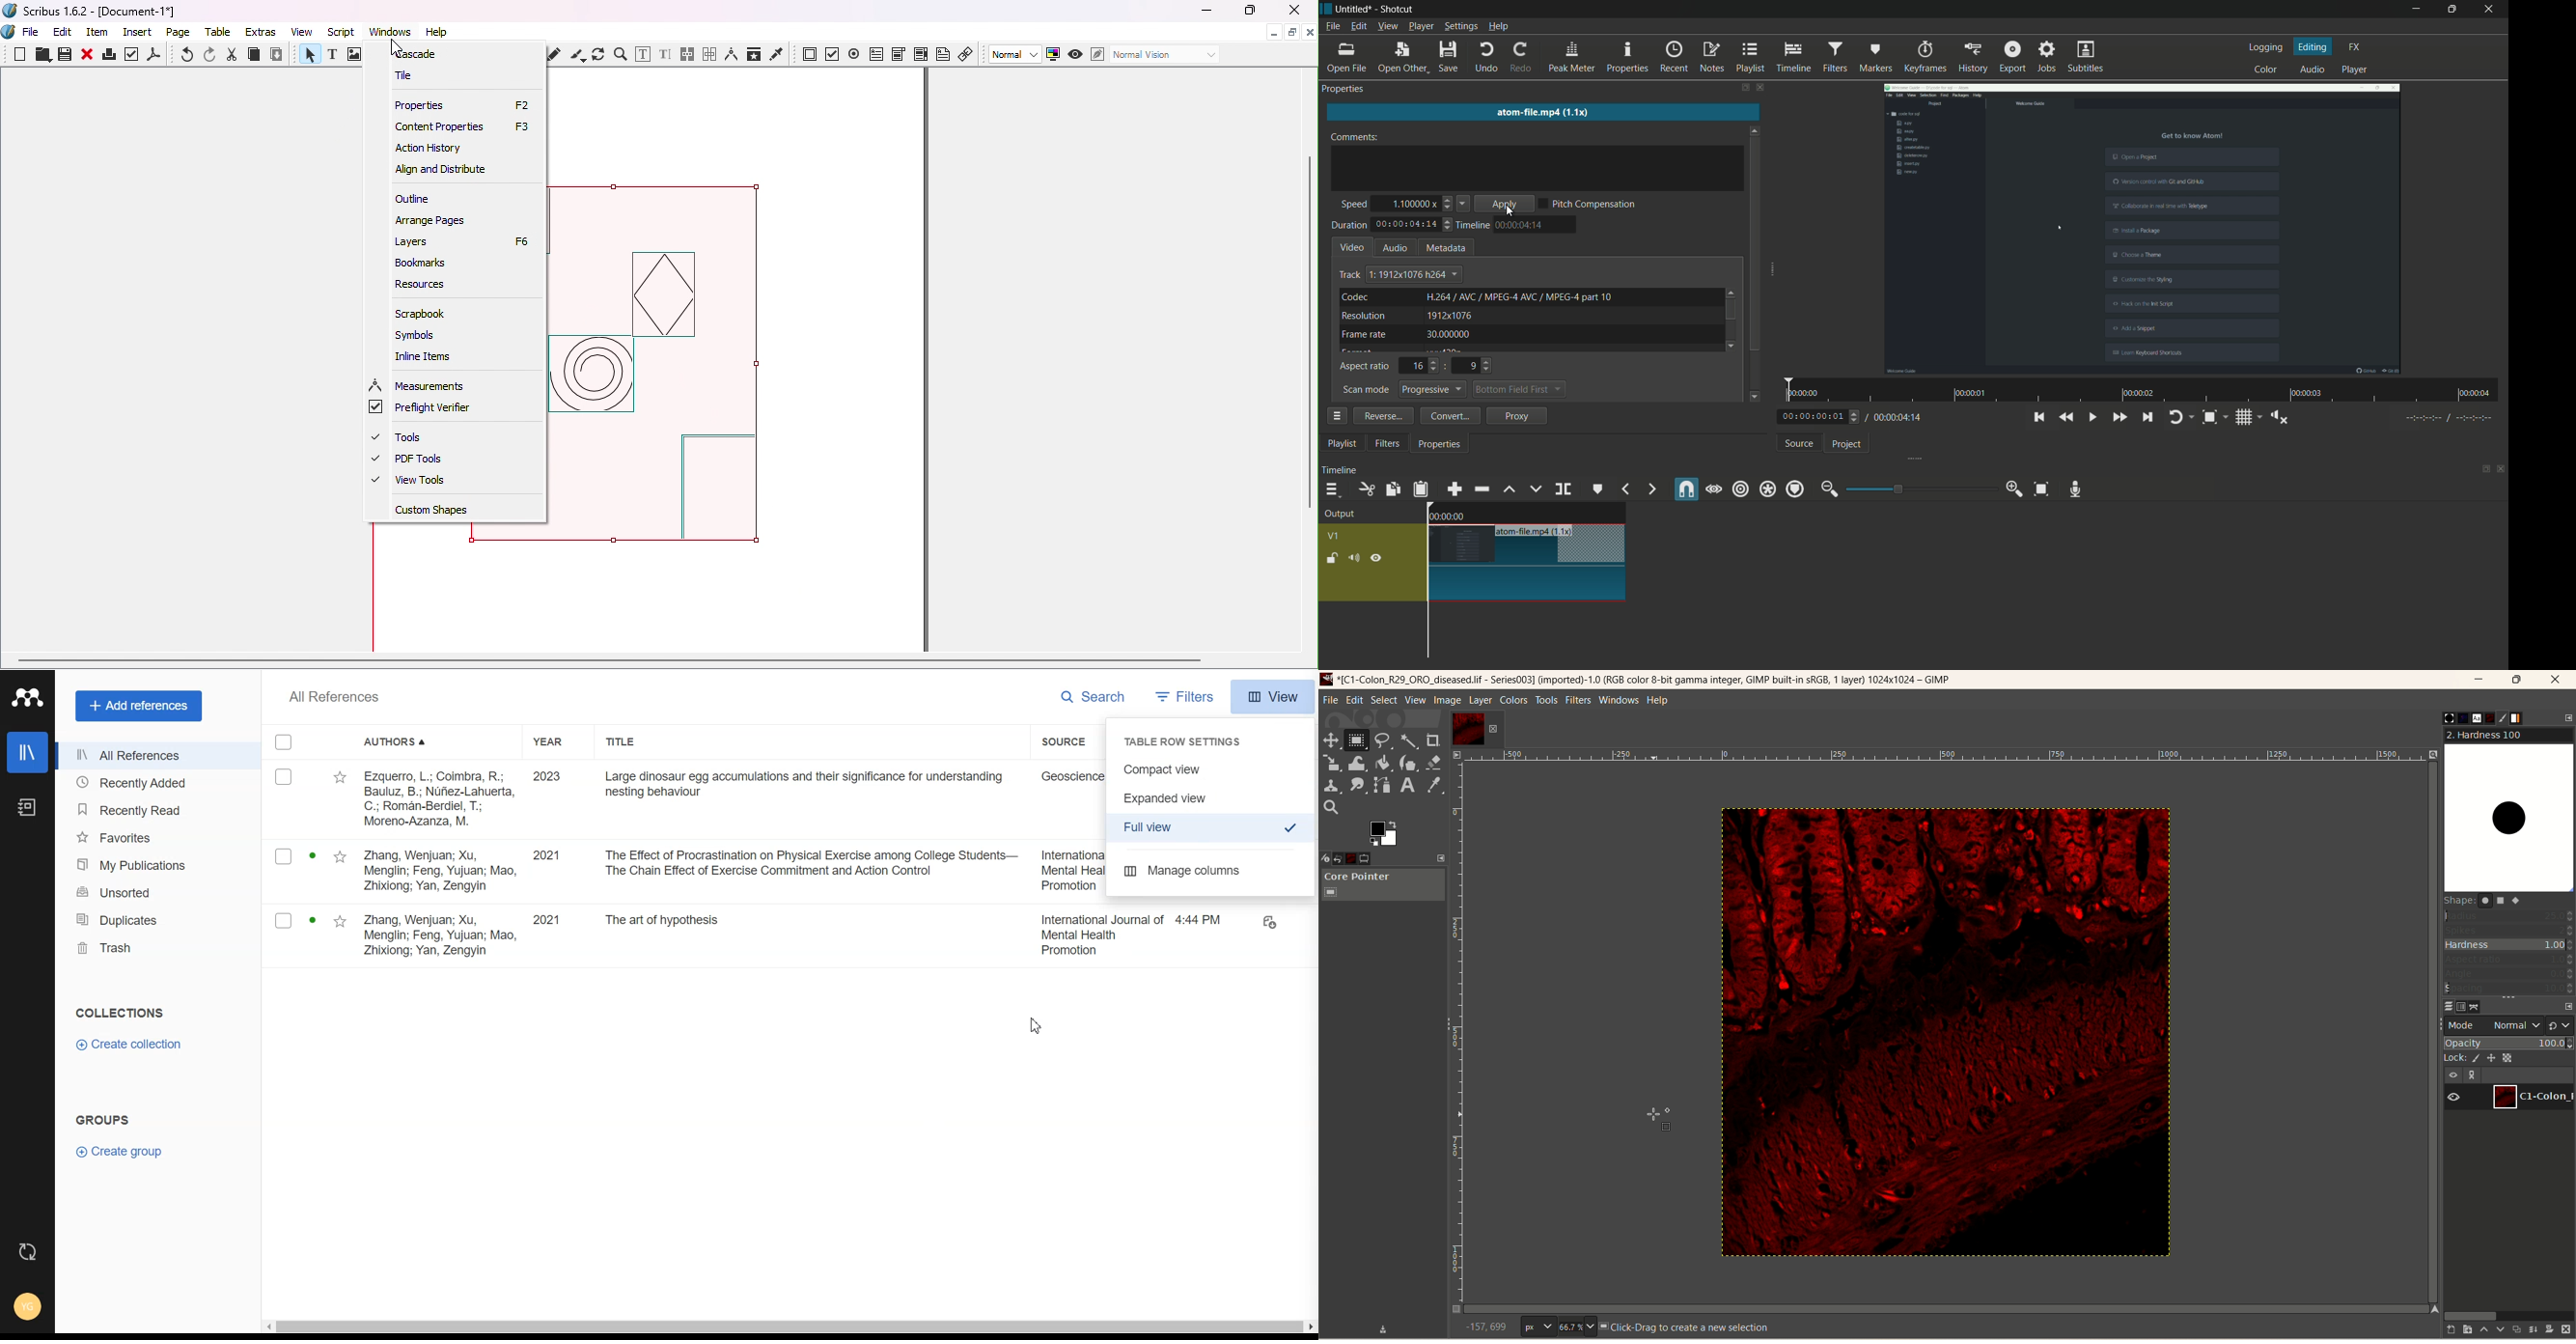 This screenshot has width=2576, height=1344. What do you see at coordinates (263, 32) in the screenshot?
I see `Extras` at bounding box center [263, 32].